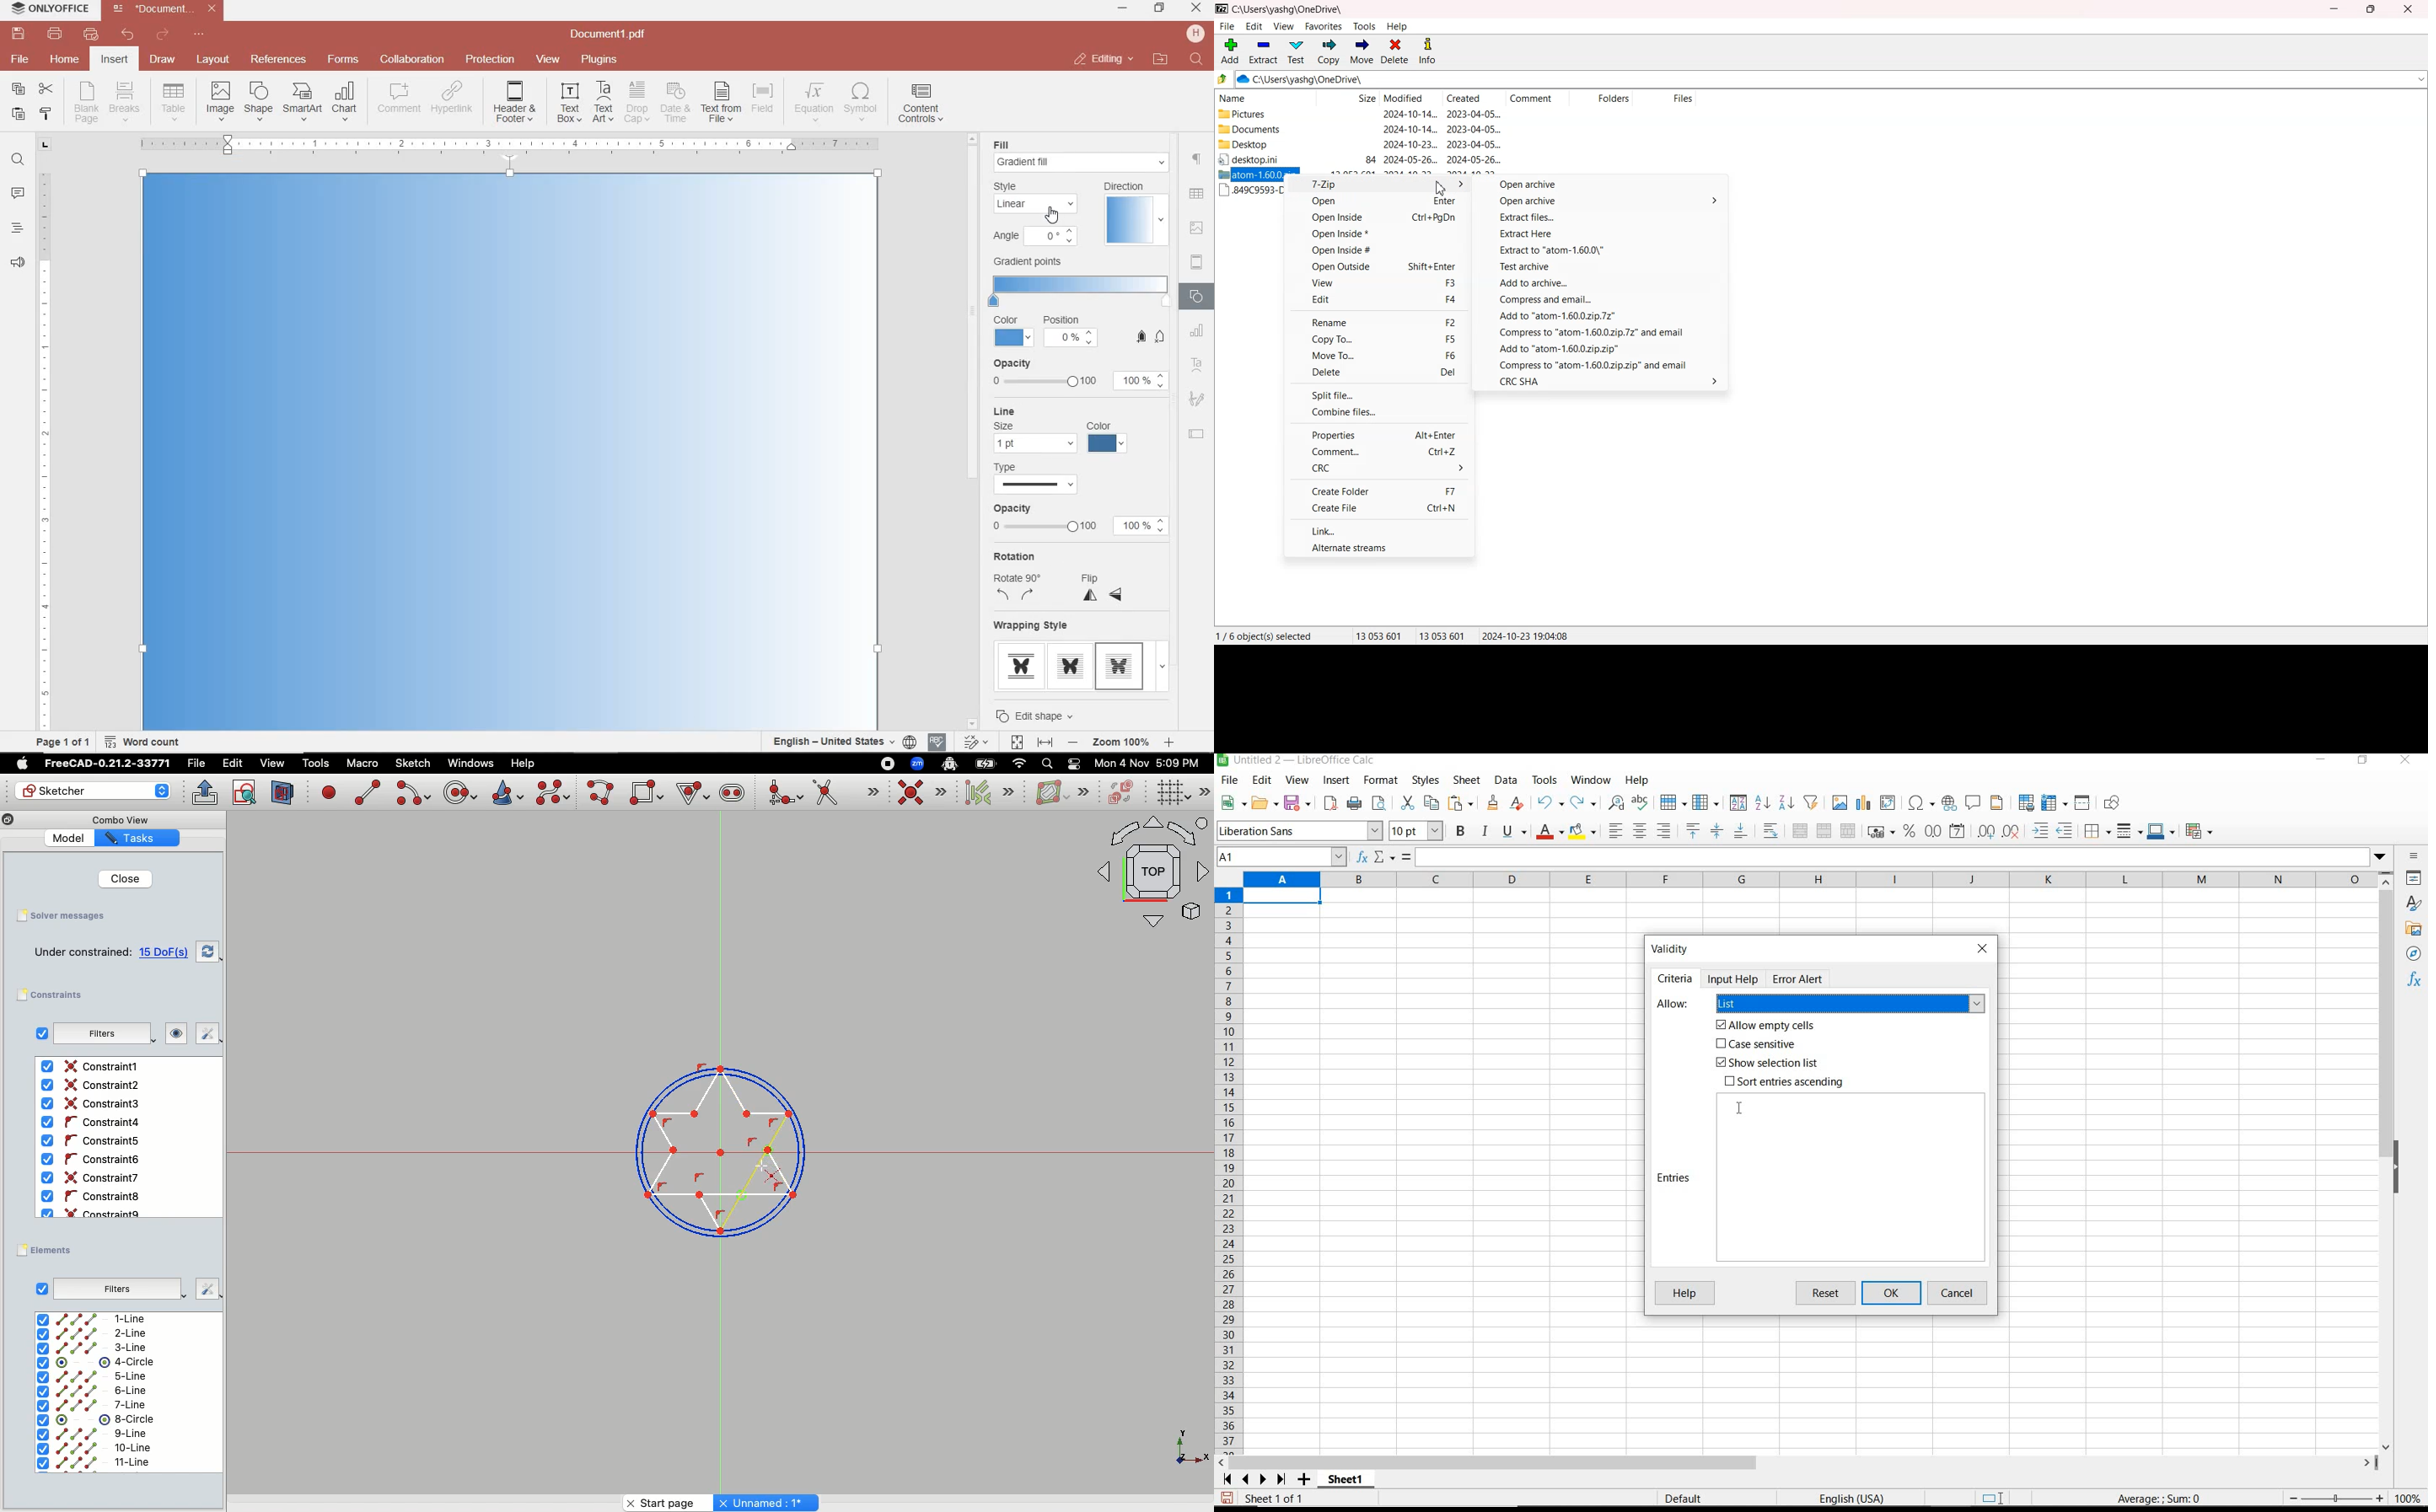  What do you see at coordinates (509, 144) in the screenshot?
I see `` at bounding box center [509, 144].